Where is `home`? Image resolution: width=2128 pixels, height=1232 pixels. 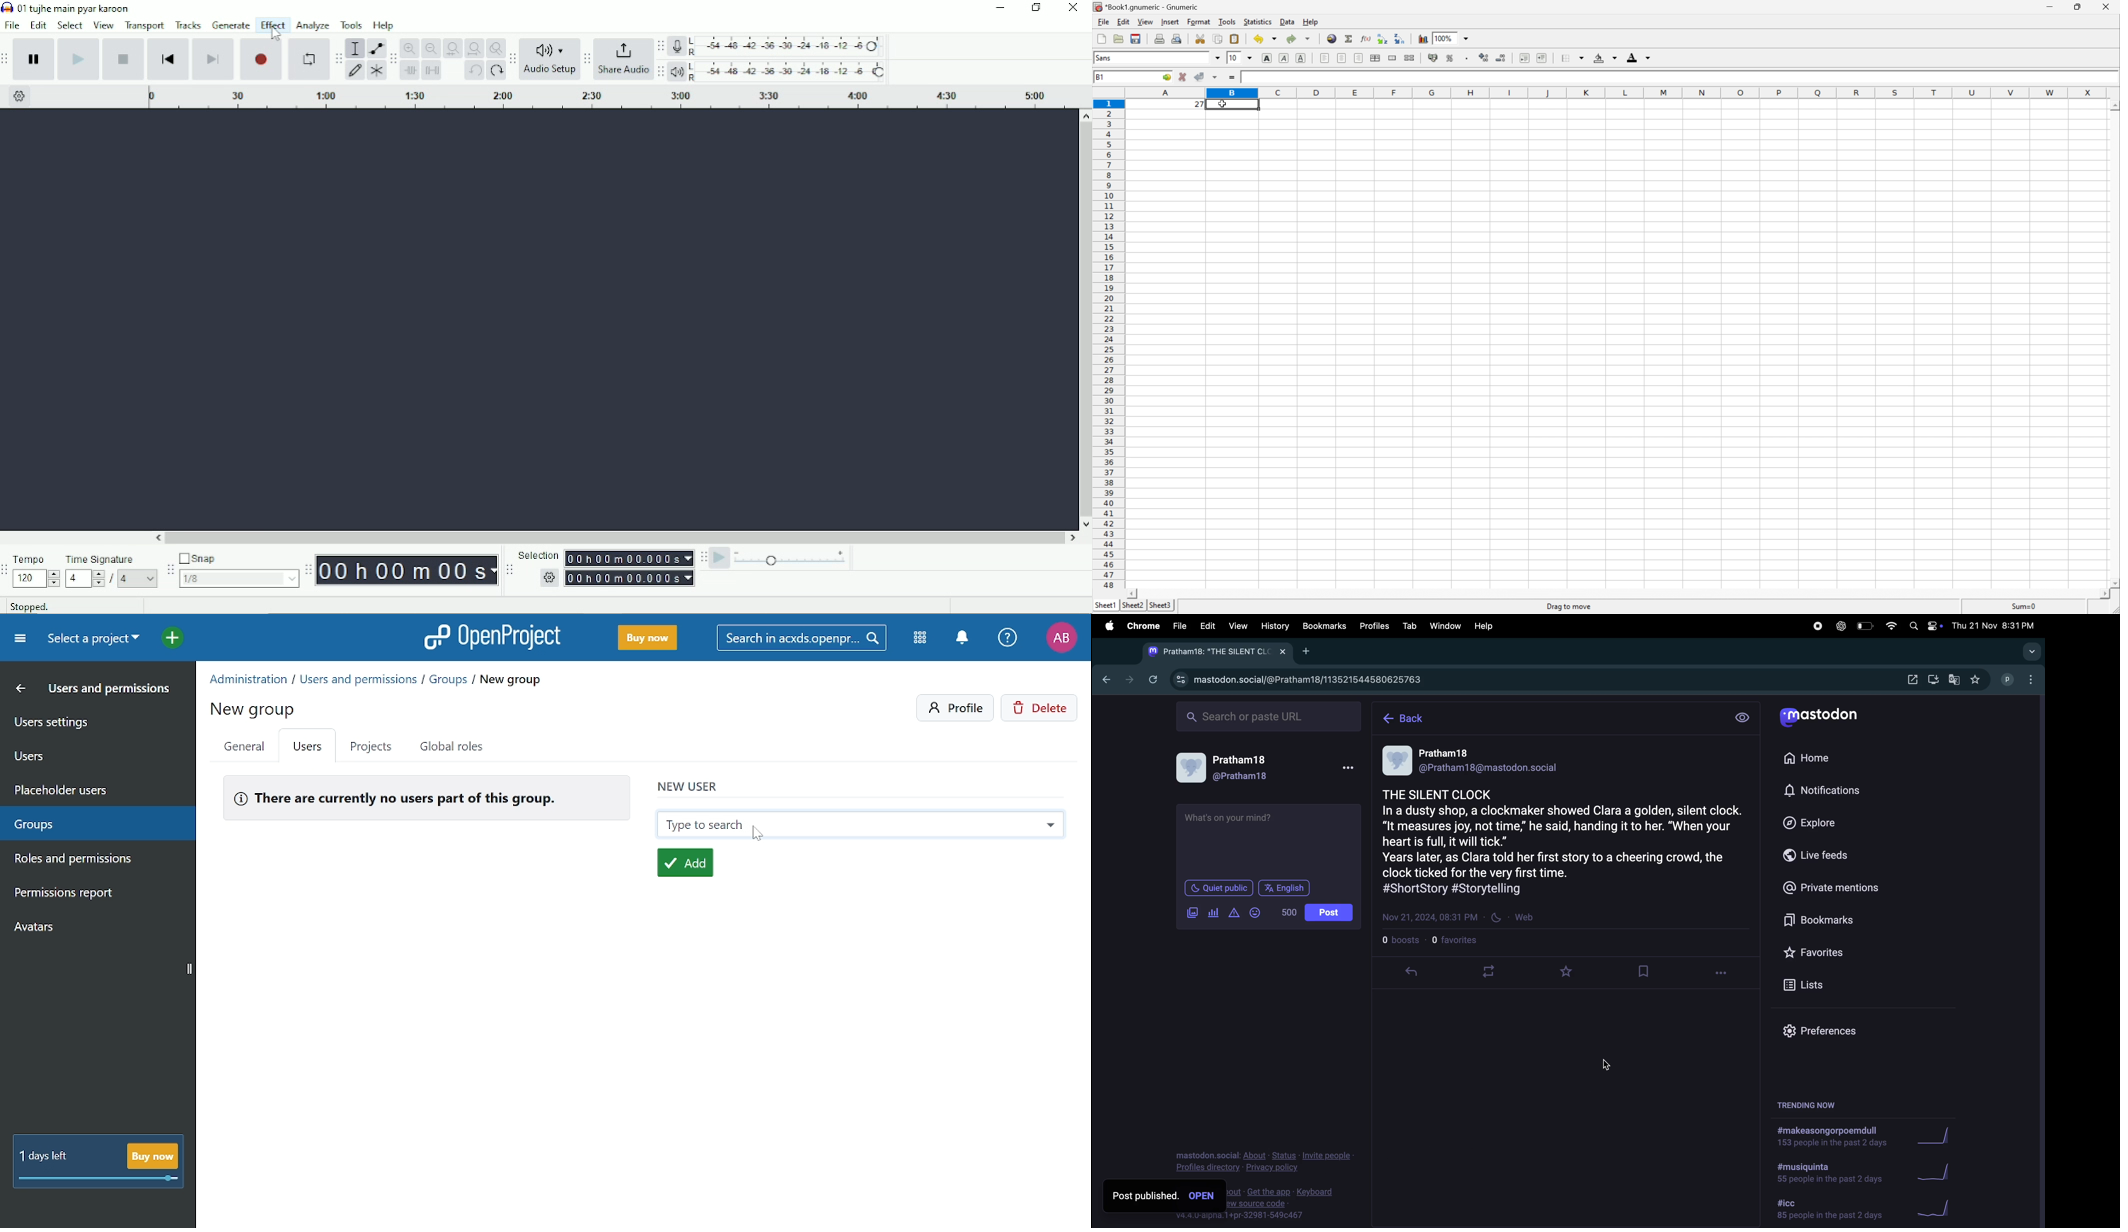 home is located at coordinates (1427, 721).